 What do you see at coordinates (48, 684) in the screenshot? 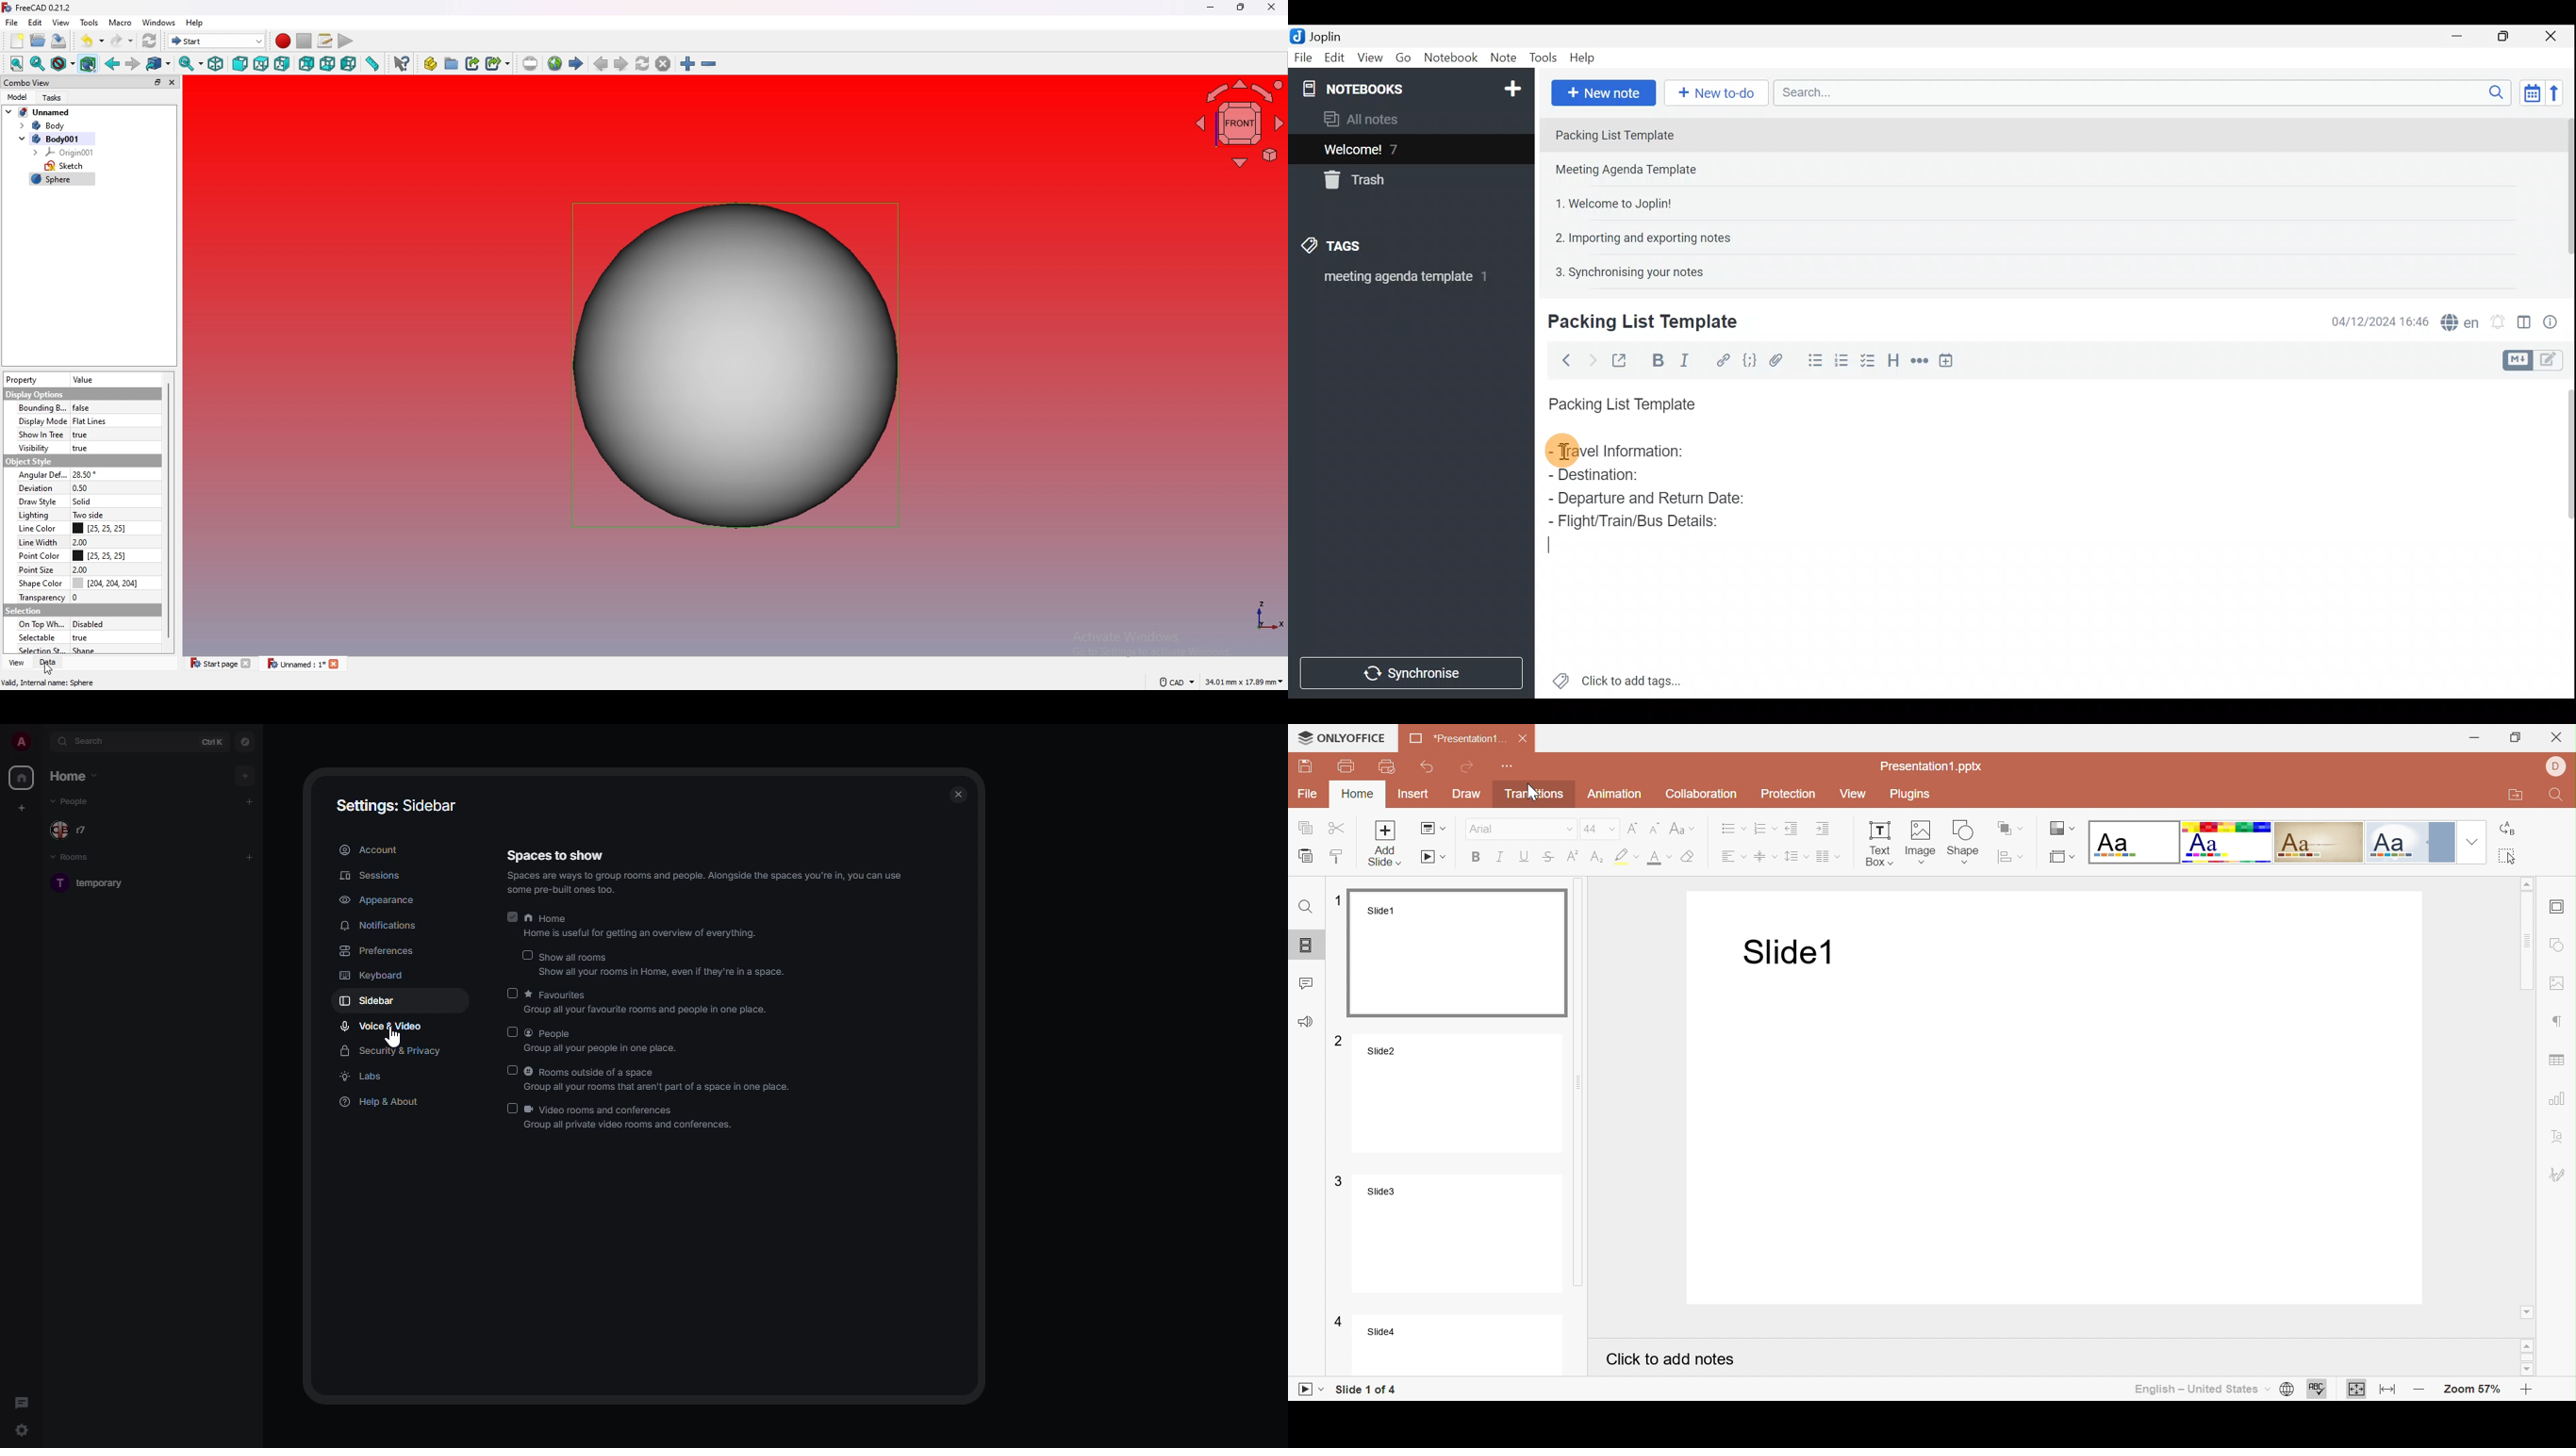
I see `description` at bounding box center [48, 684].